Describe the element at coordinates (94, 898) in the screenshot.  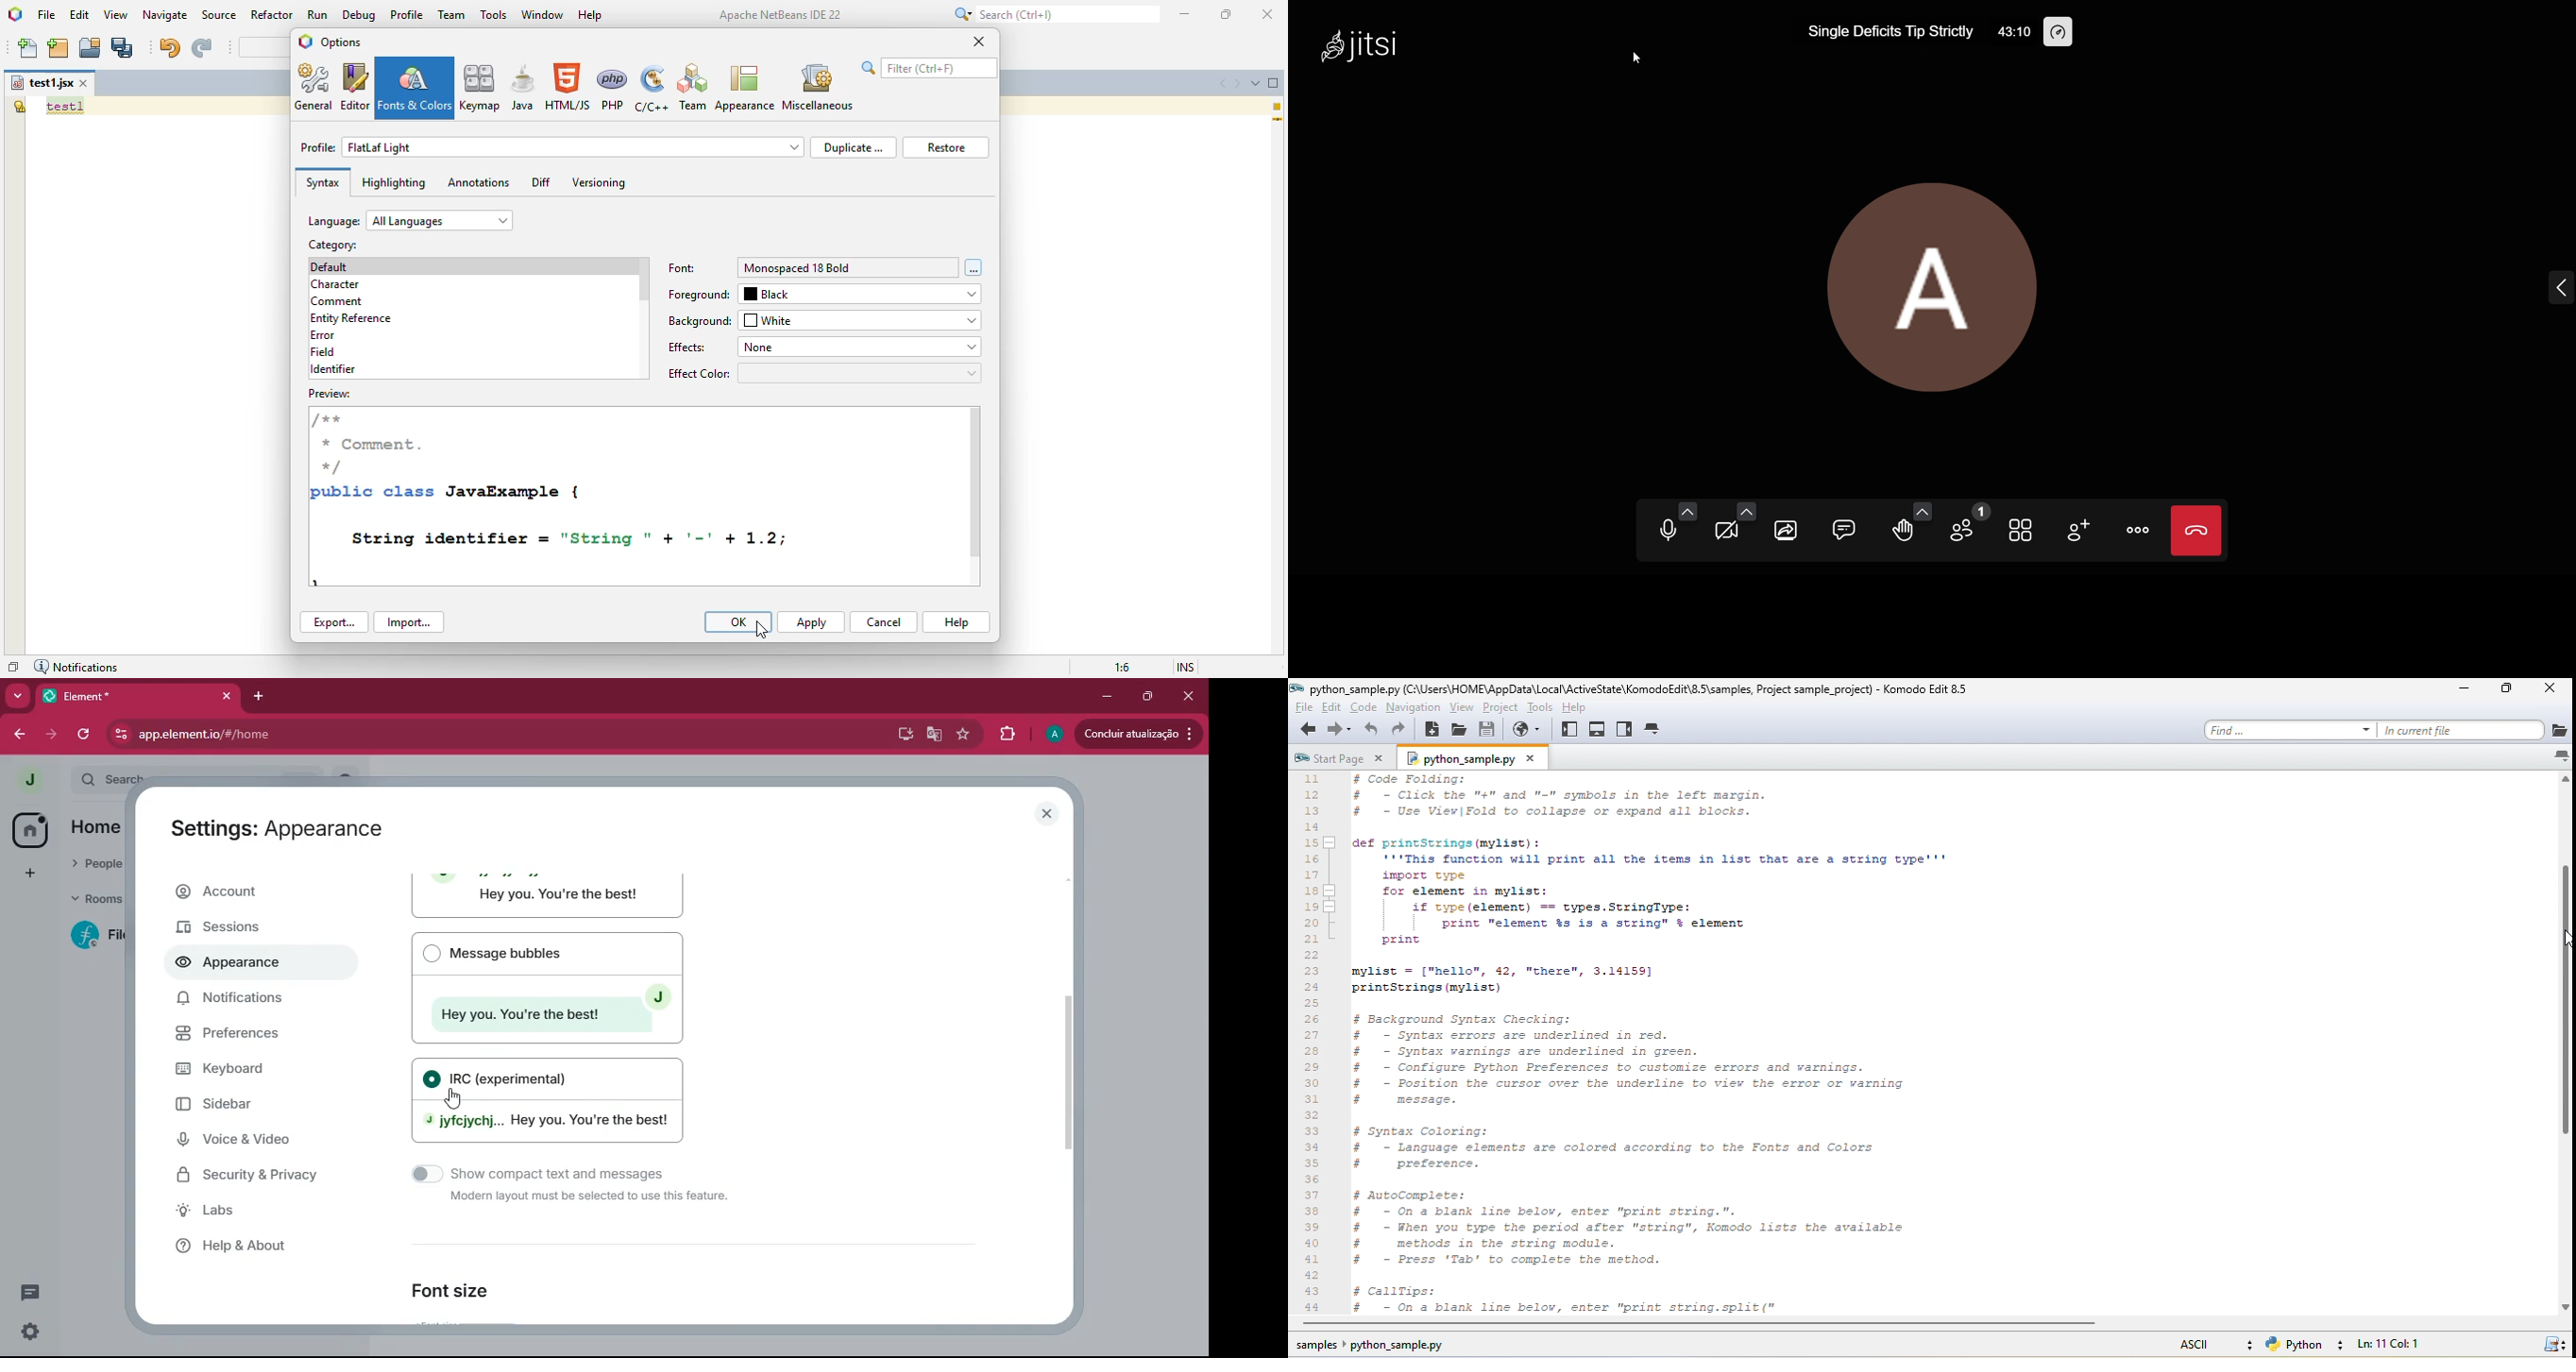
I see `rooms` at that location.